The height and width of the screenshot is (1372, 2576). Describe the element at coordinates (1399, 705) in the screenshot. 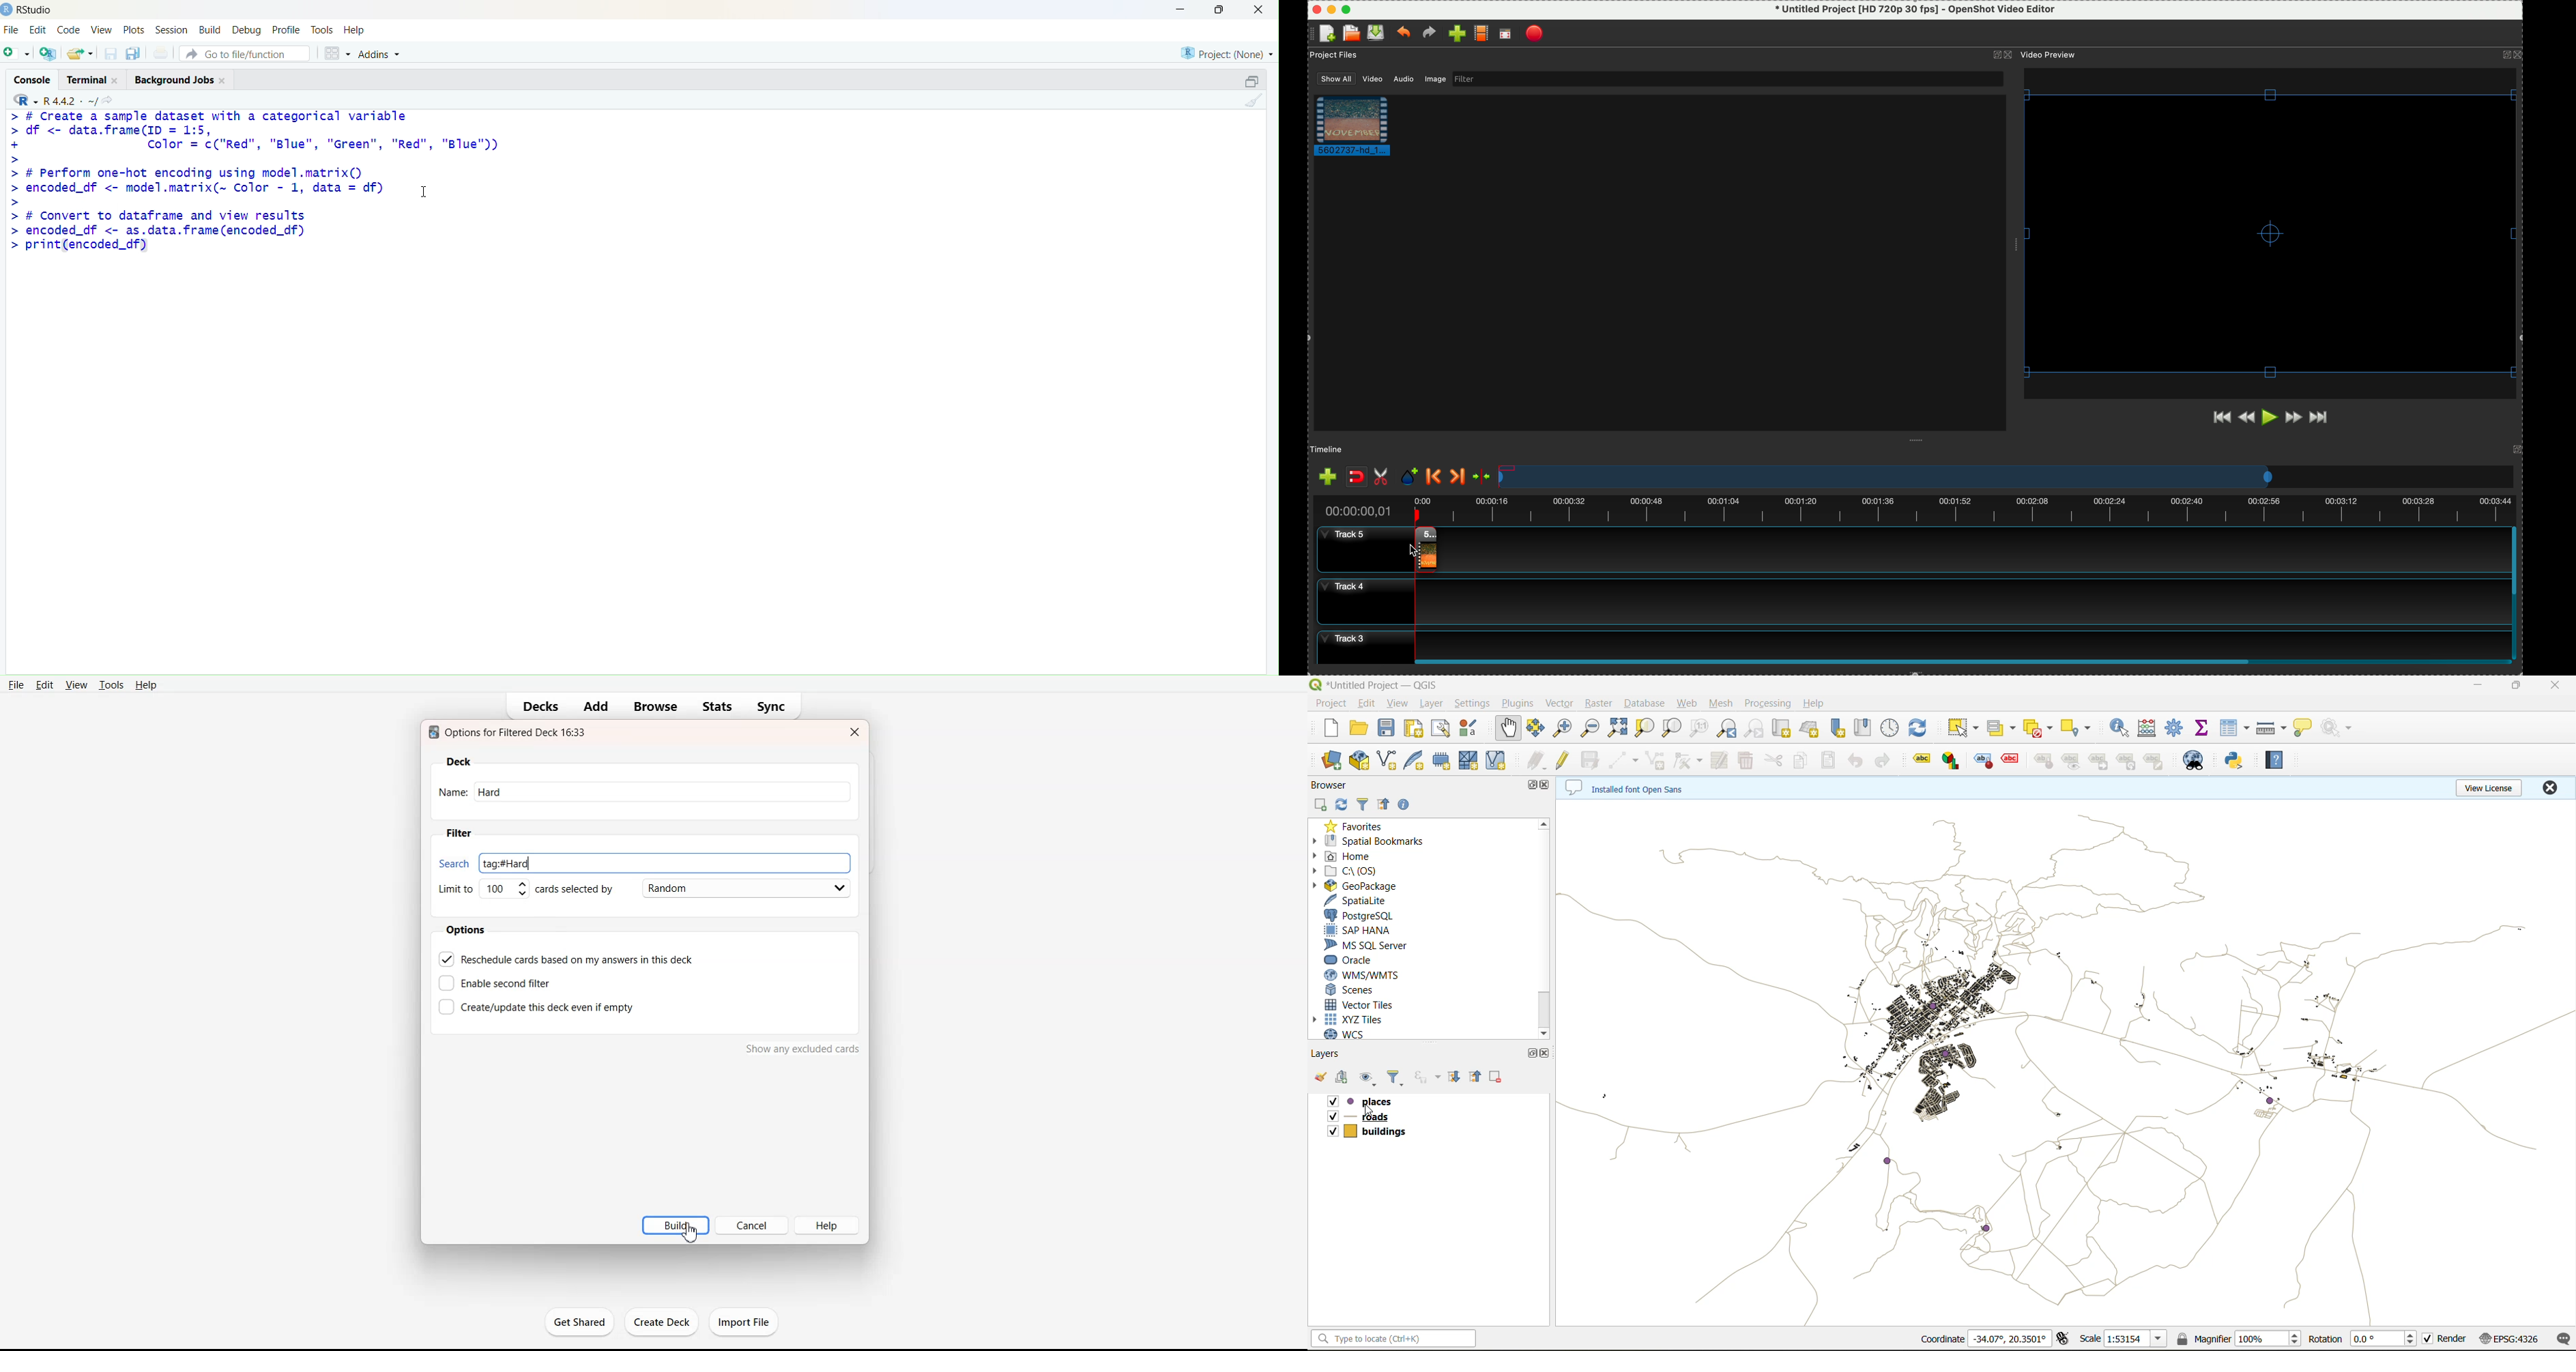

I see `view` at that location.